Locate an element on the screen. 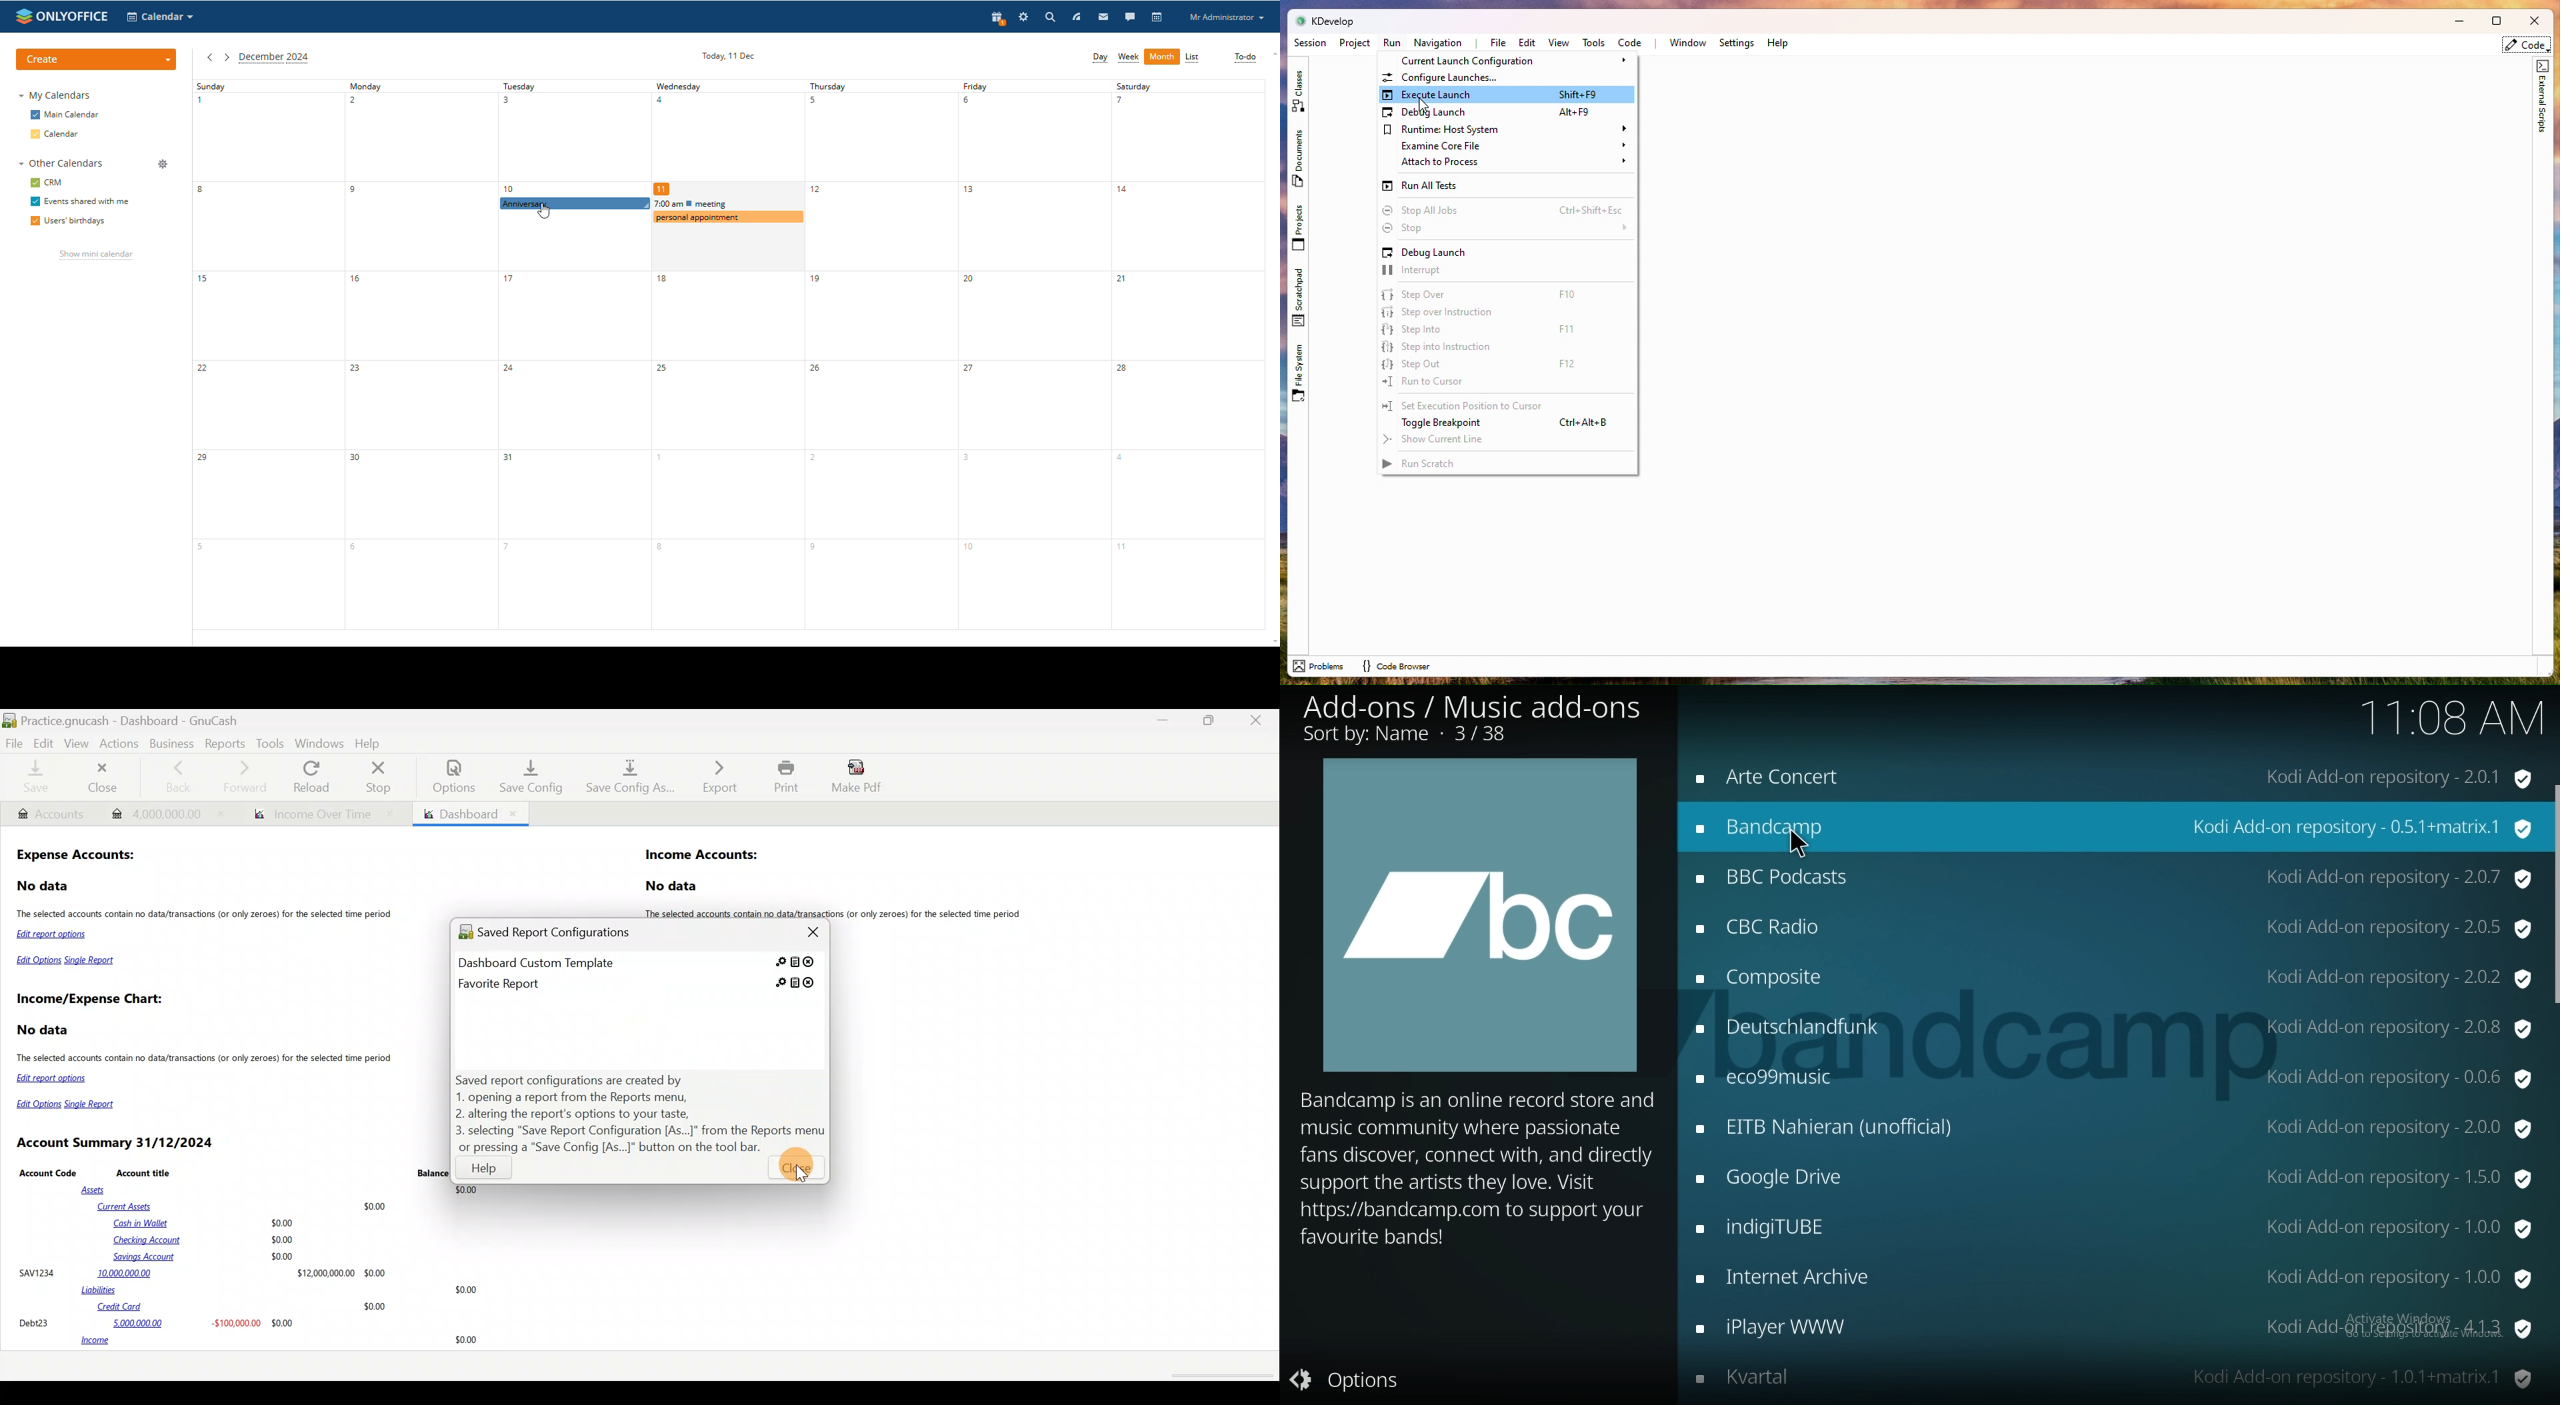 Image resolution: width=2576 pixels, height=1428 pixels. feedd is located at coordinates (1077, 17).